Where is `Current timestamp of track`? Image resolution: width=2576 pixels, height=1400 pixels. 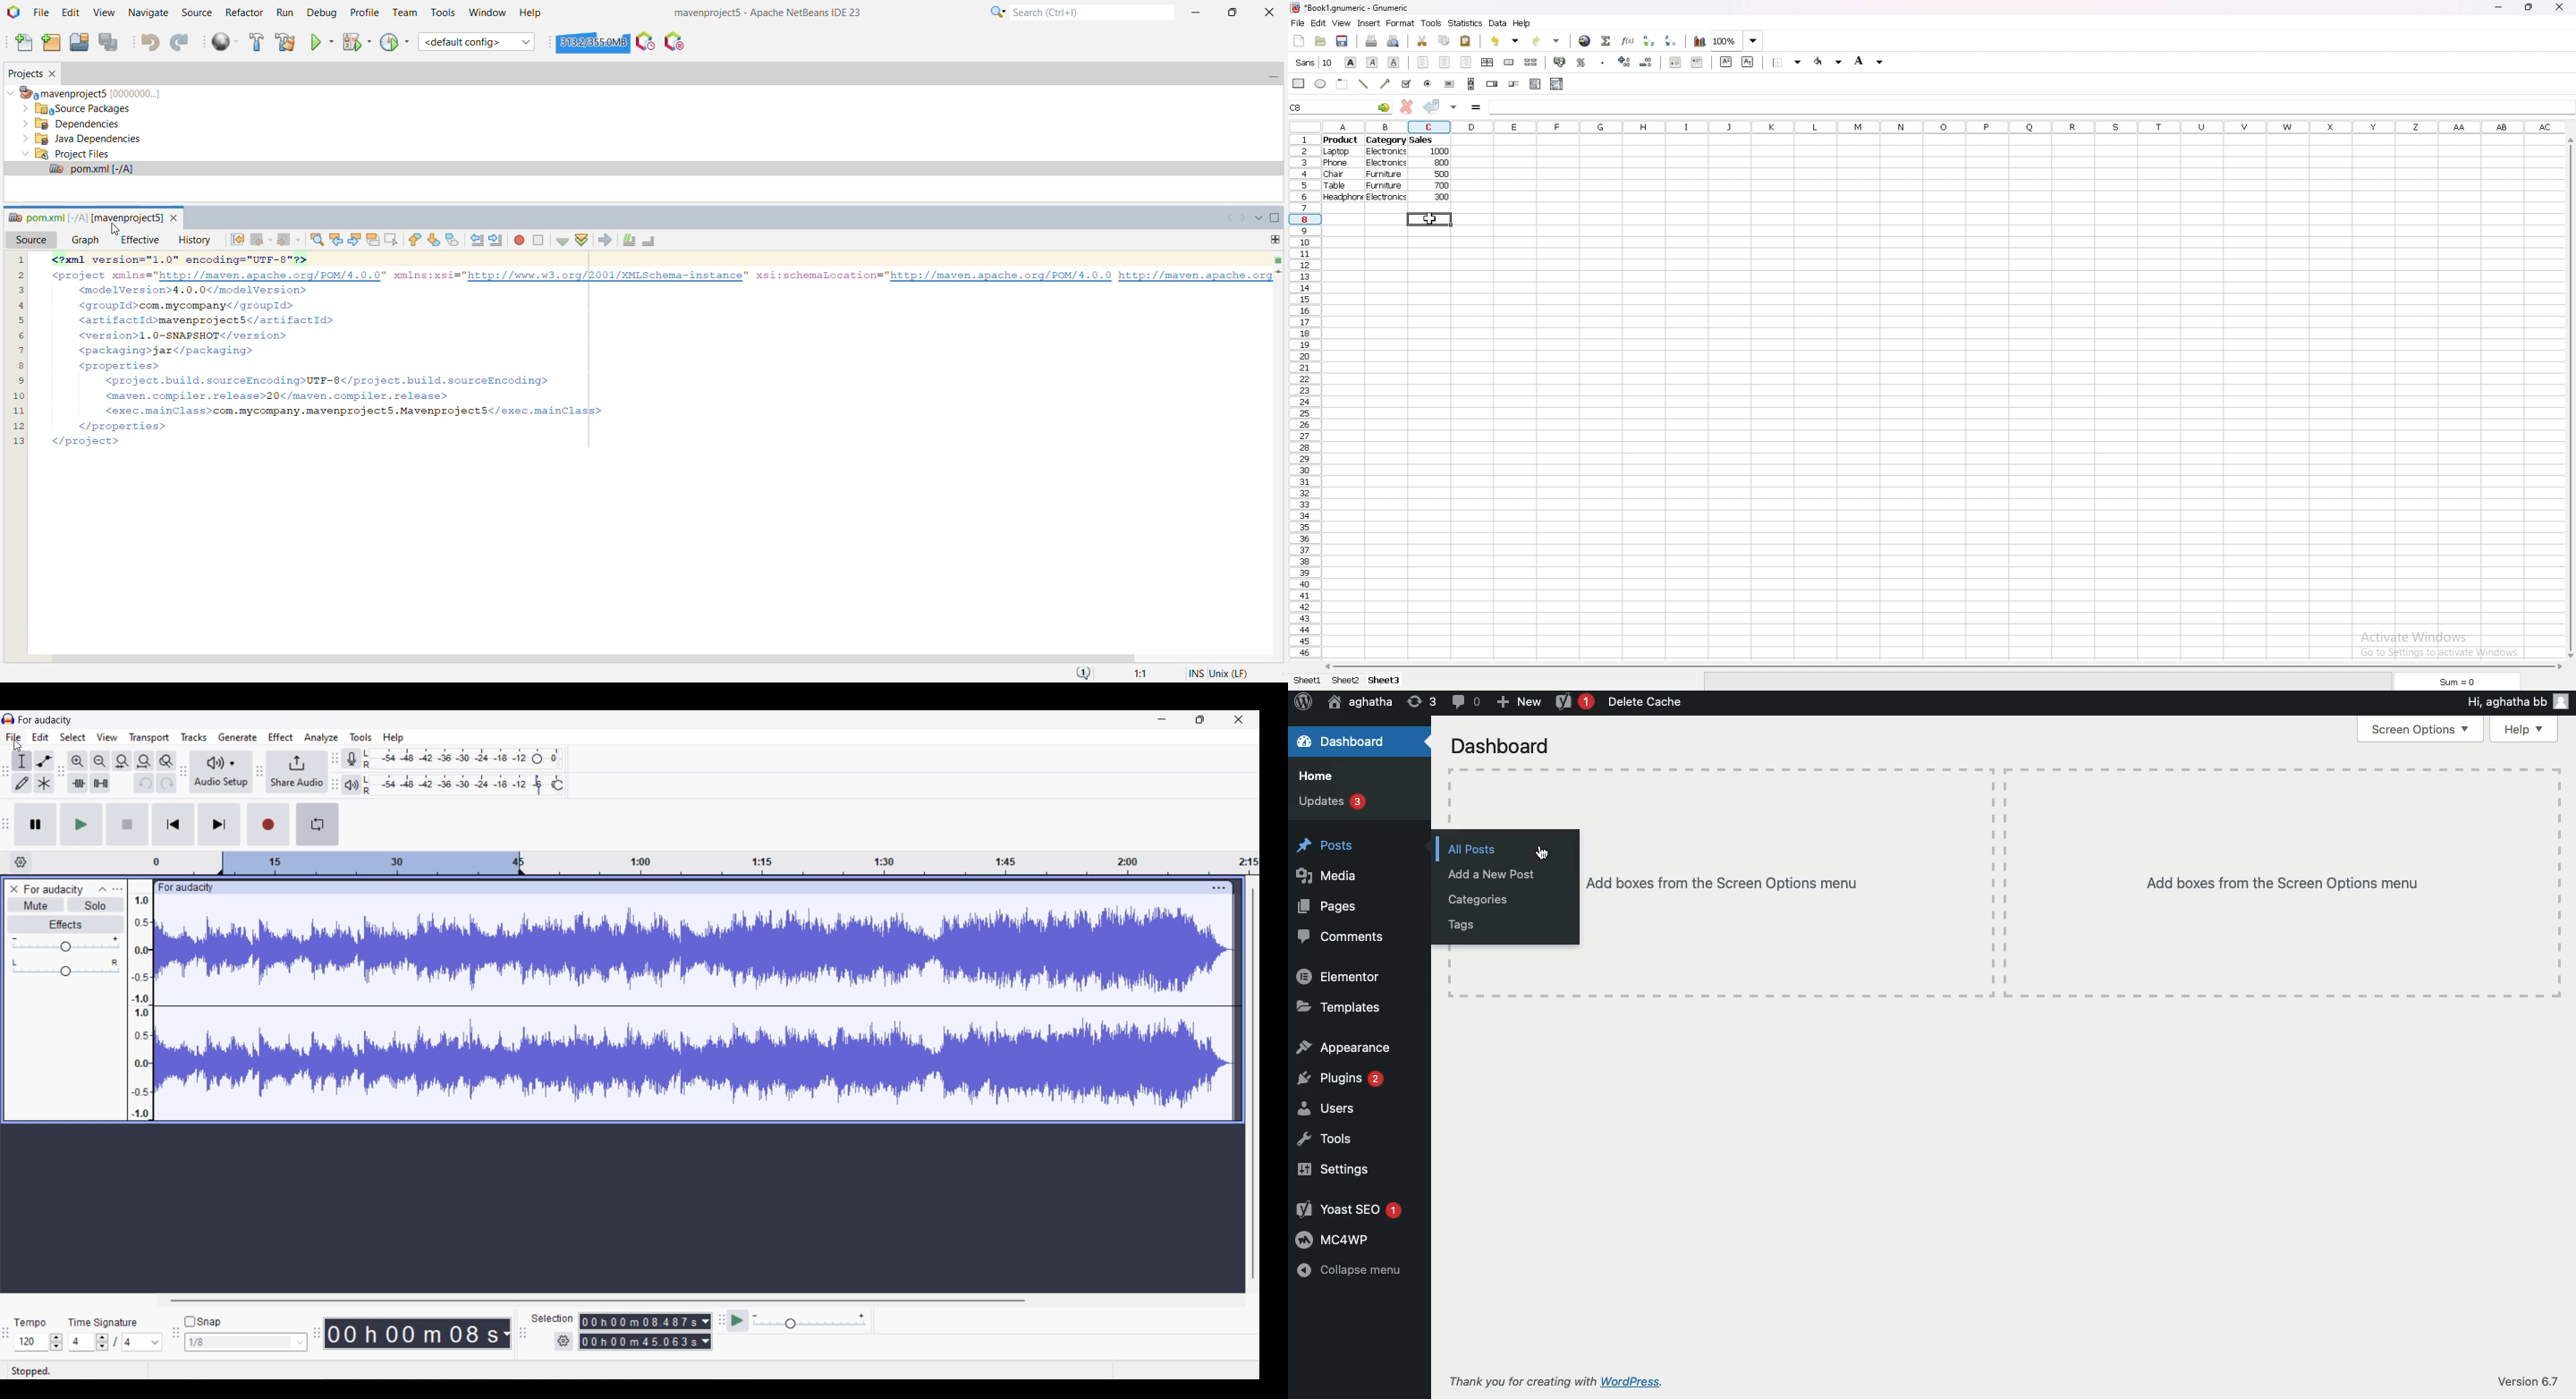 Current timestamp of track is located at coordinates (409, 1333).